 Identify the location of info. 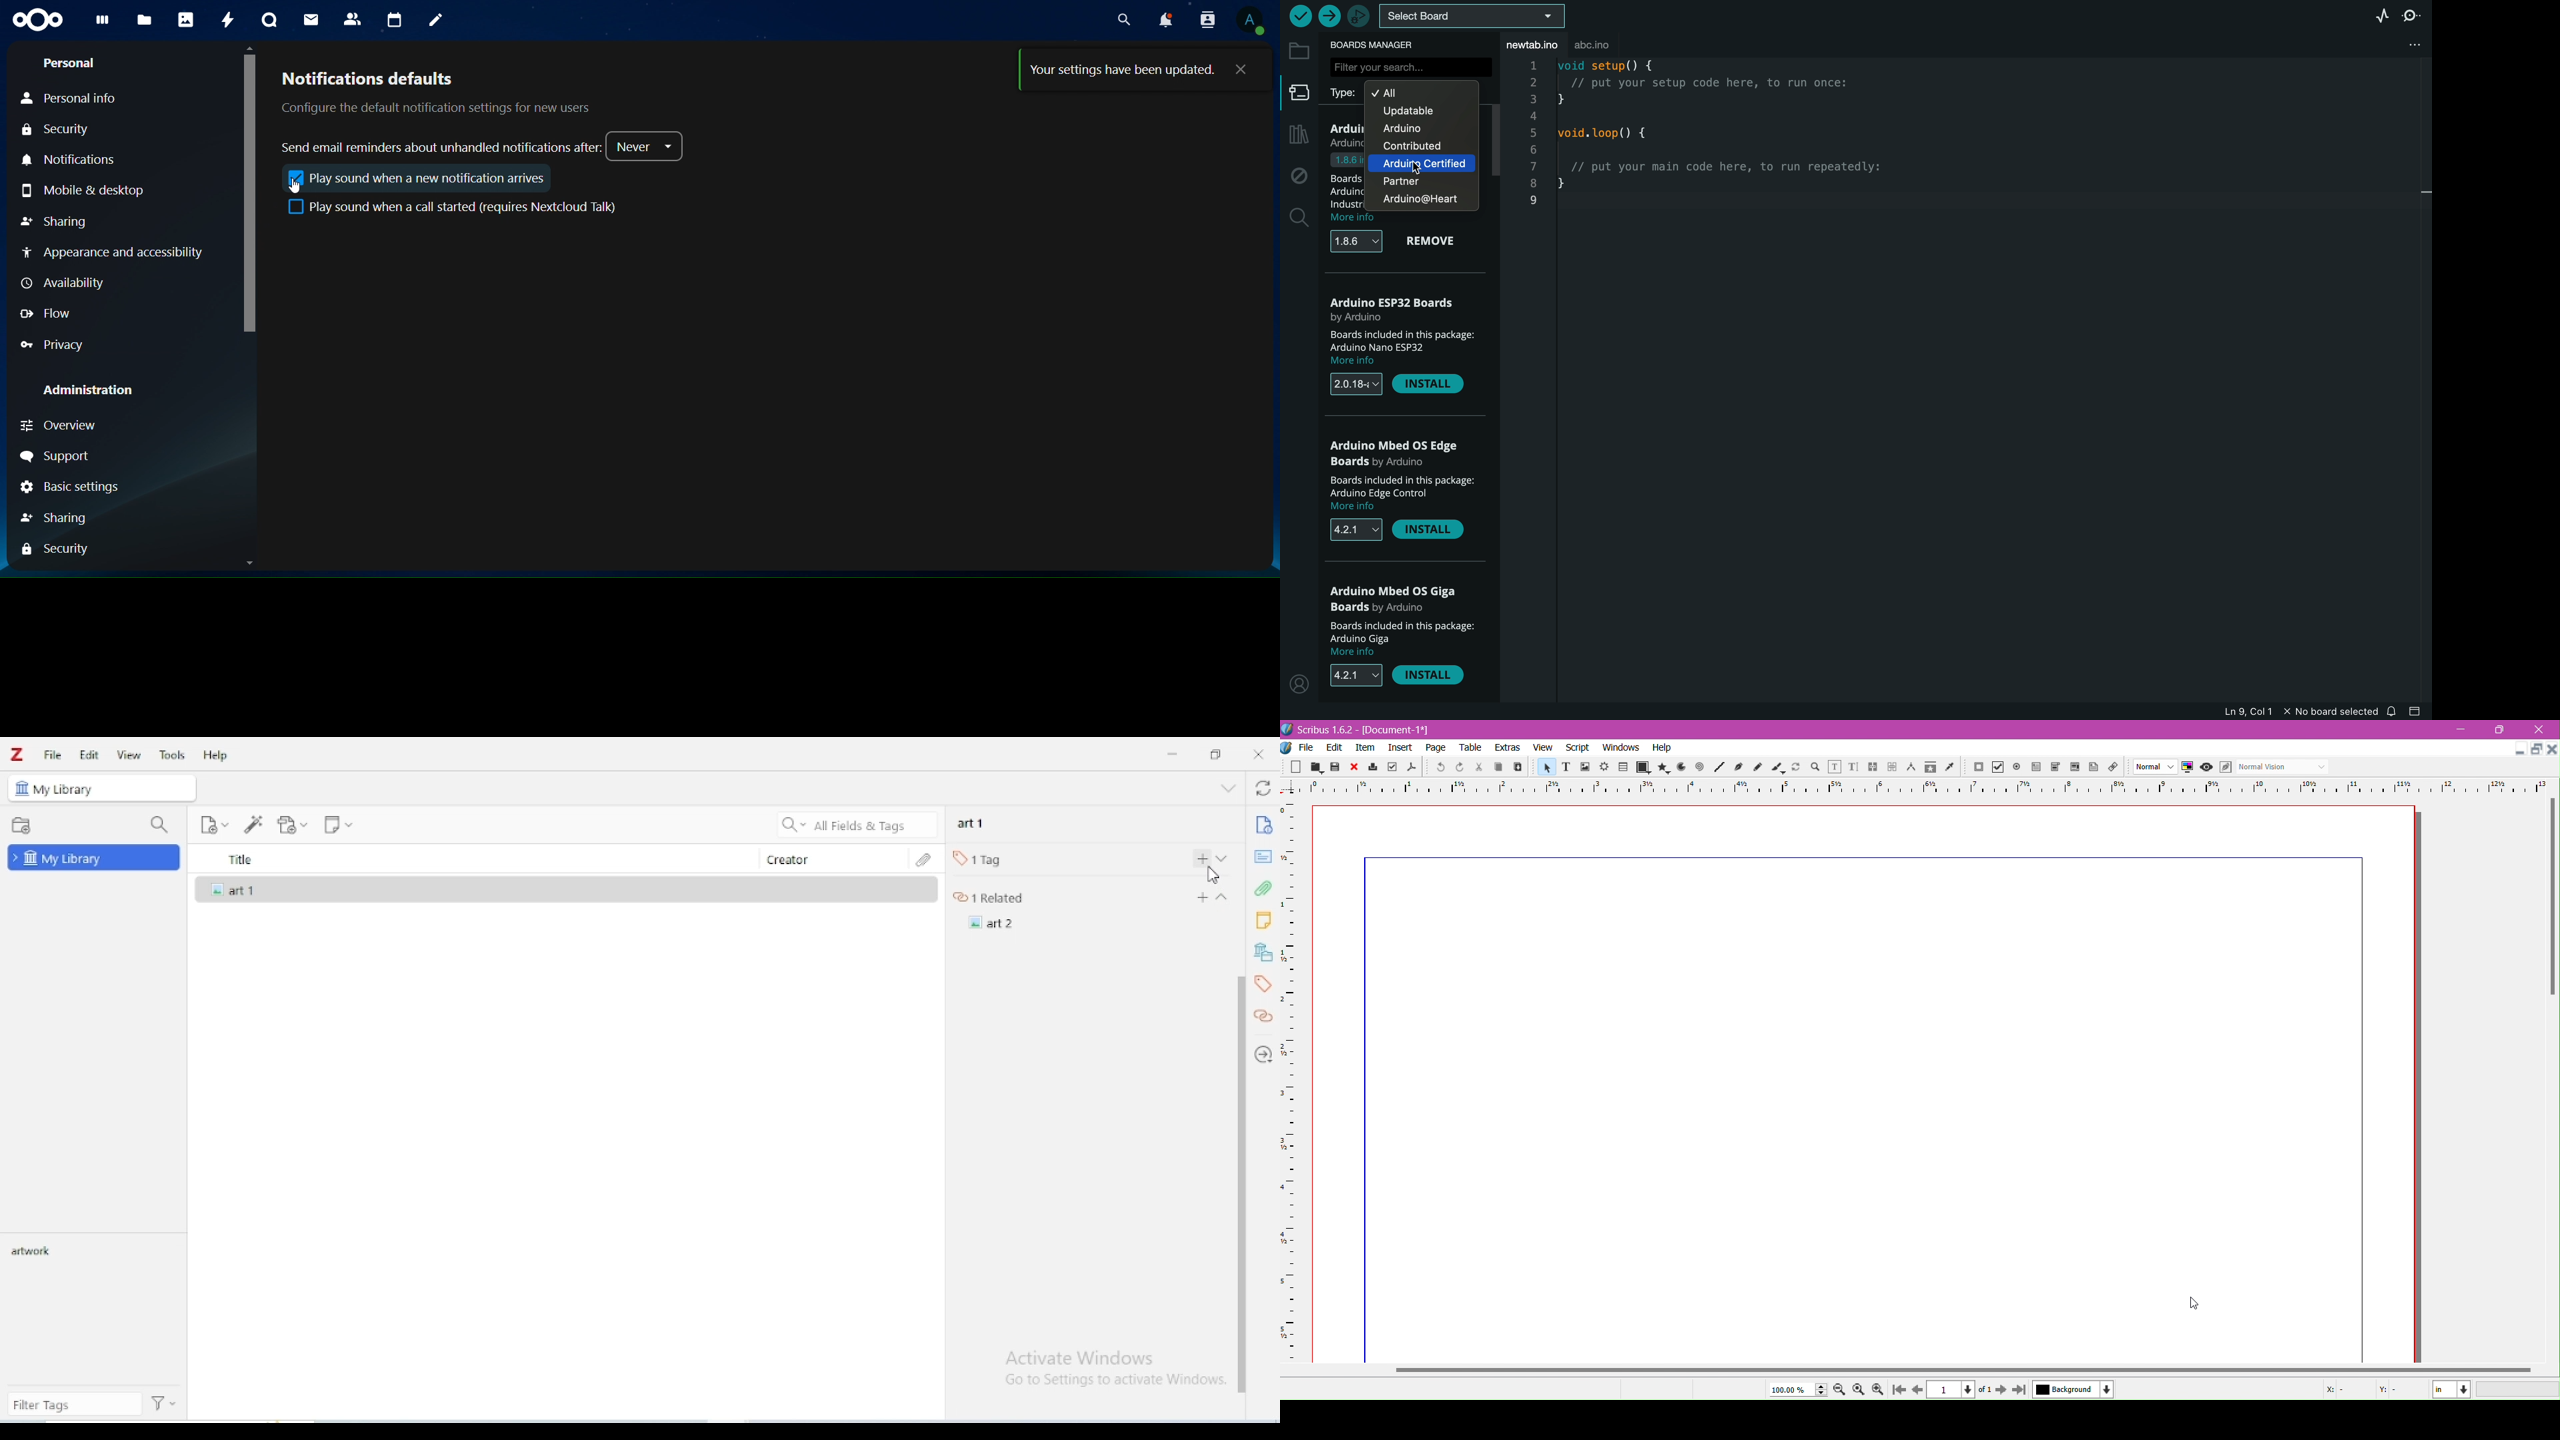
(1263, 824).